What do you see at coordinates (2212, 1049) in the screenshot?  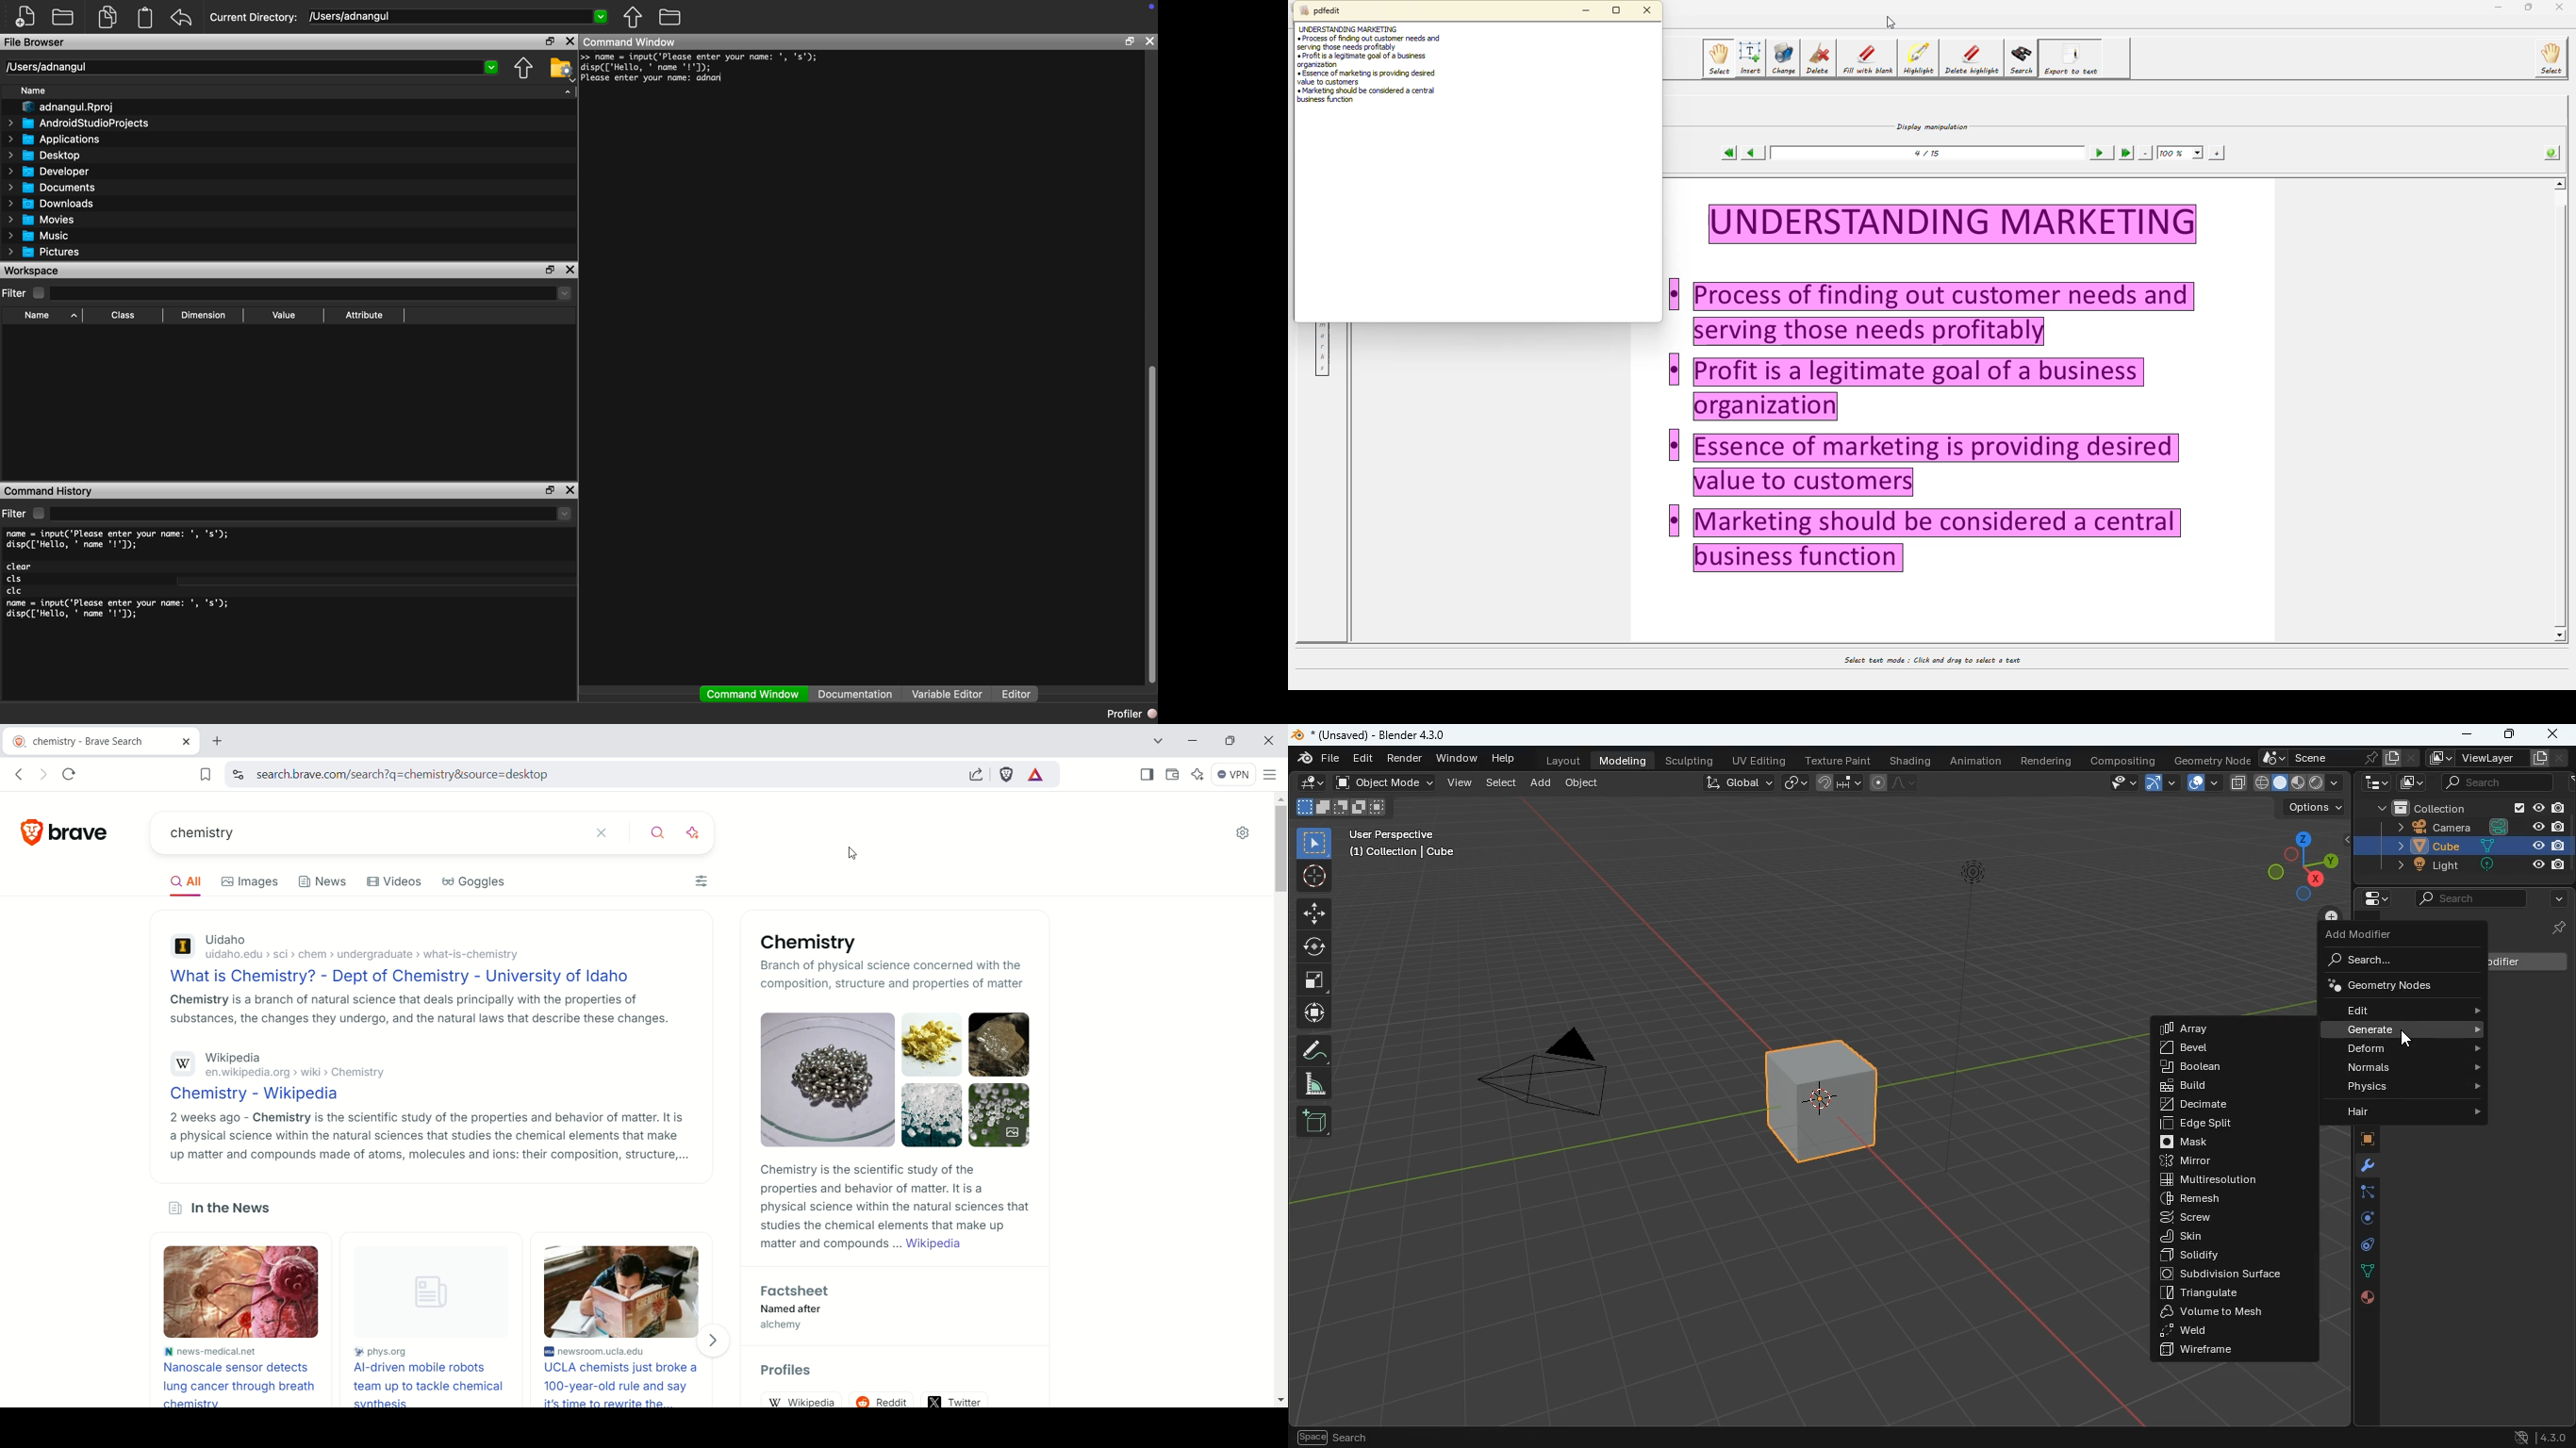 I see `bevel` at bounding box center [2212, 1049].